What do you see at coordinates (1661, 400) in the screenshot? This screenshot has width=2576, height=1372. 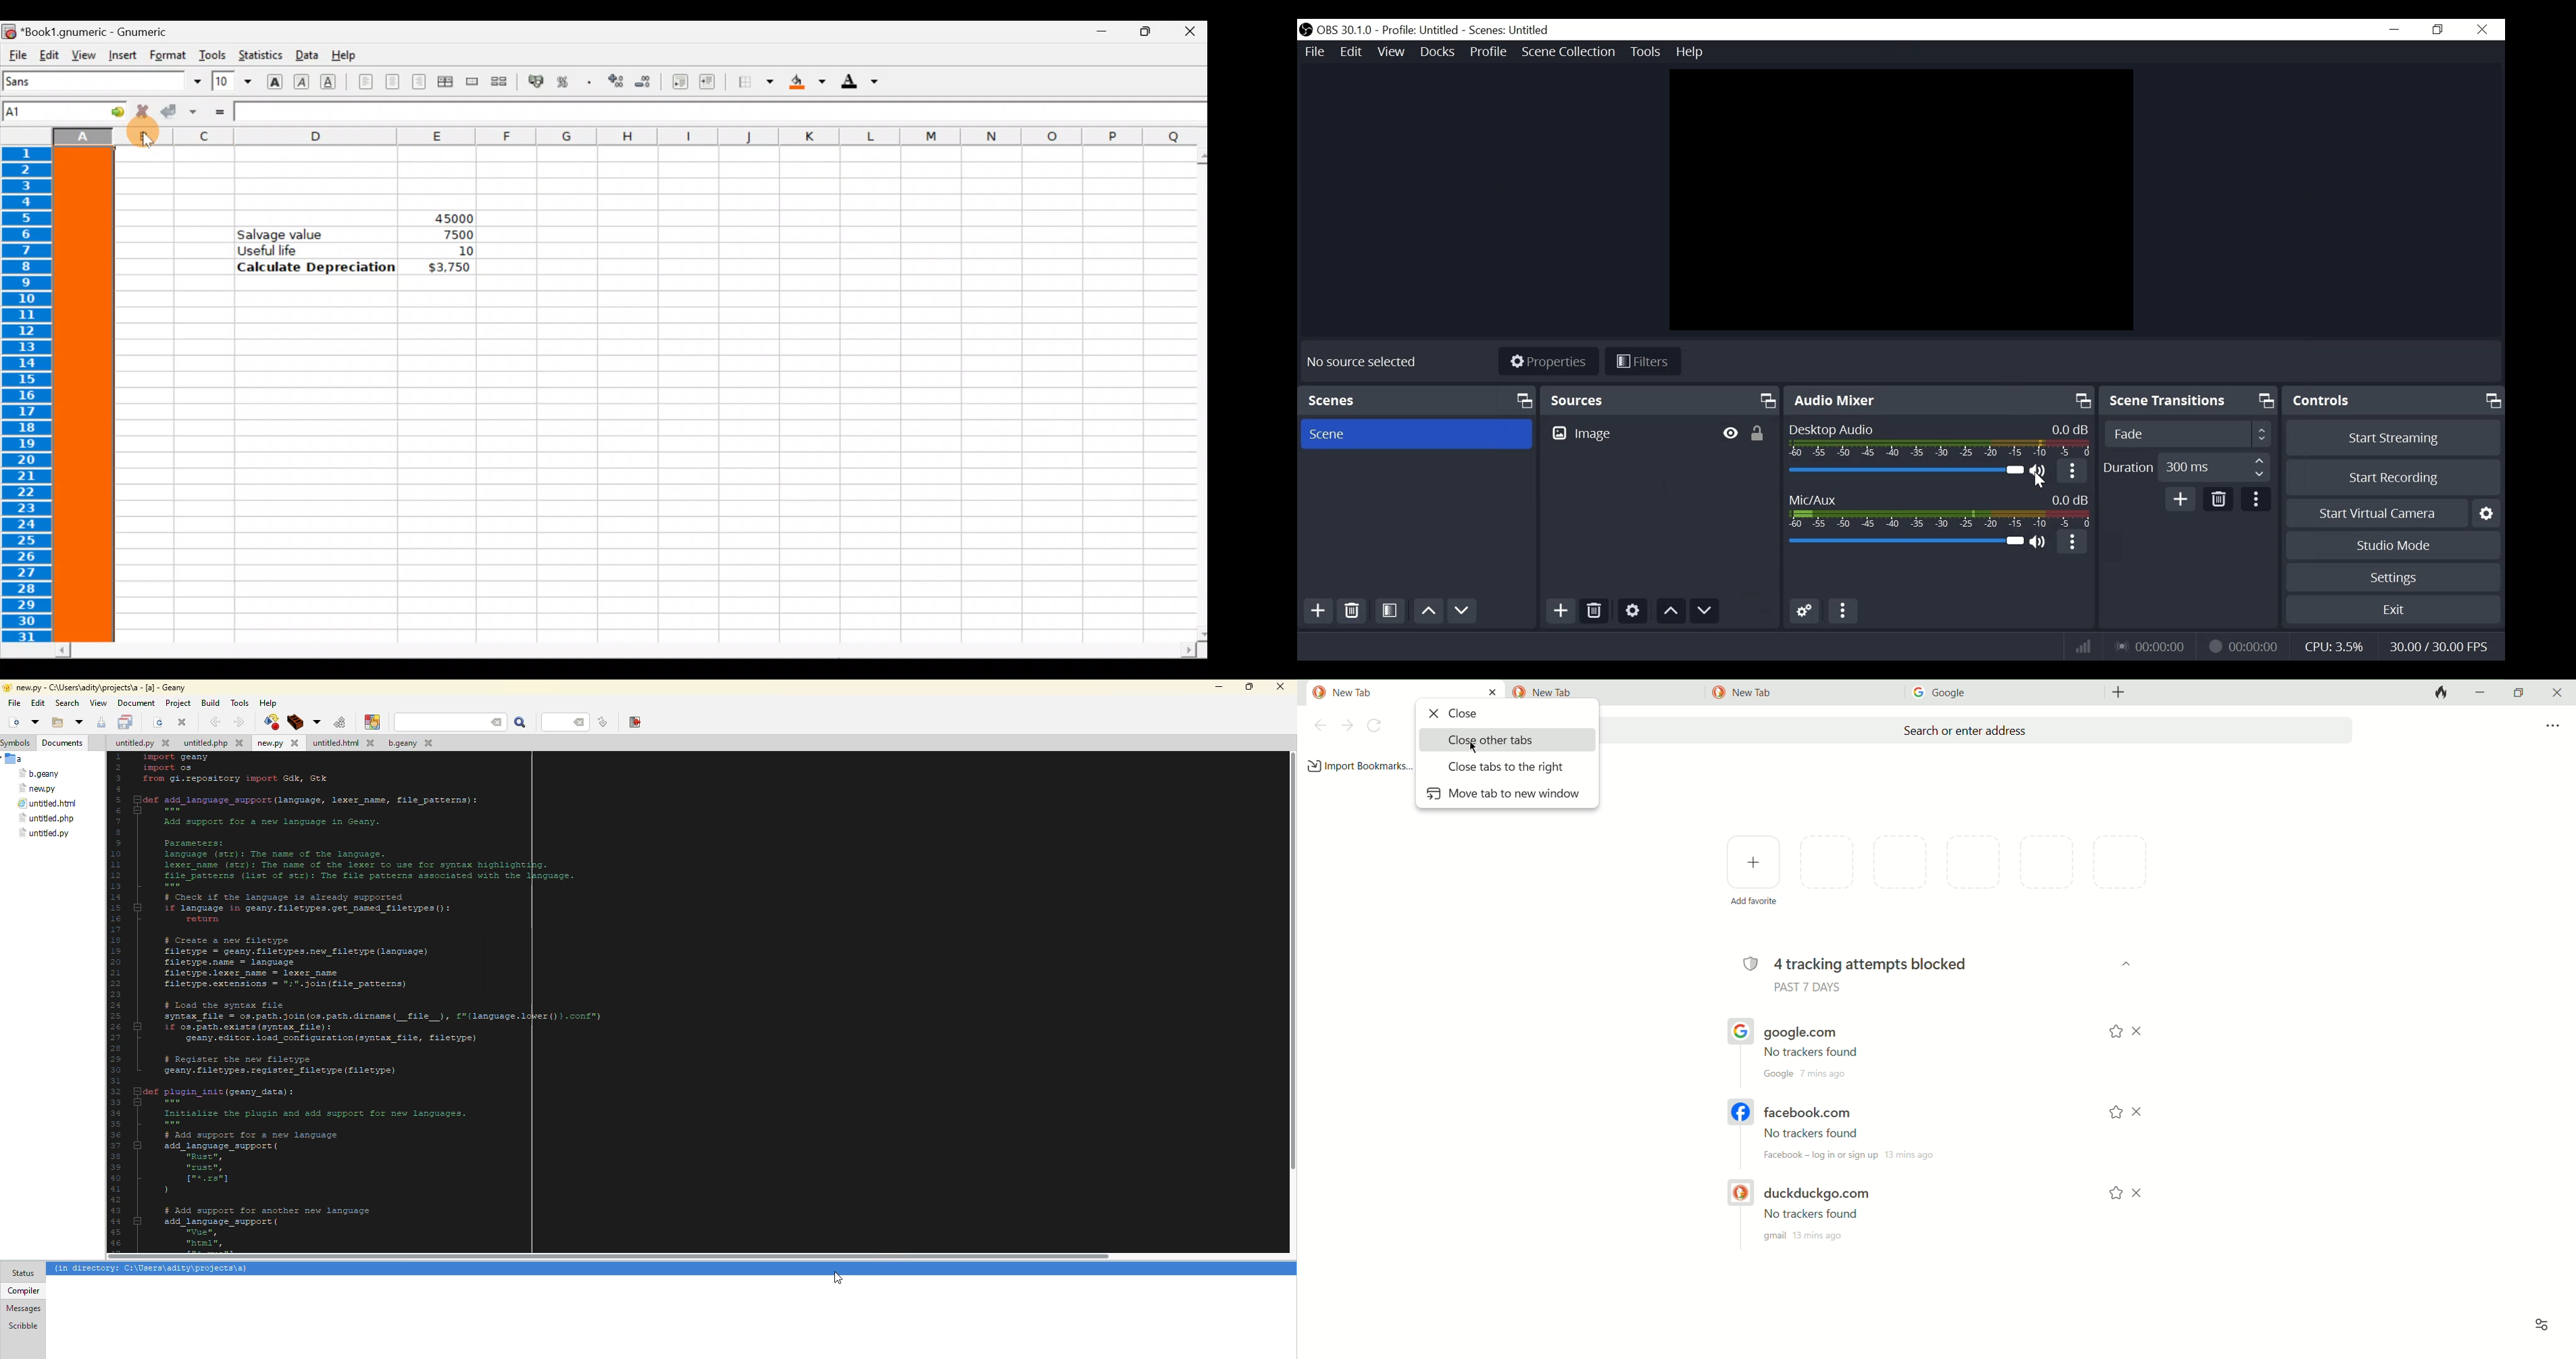 I see `Sources` at bounding box center [1661, 400].